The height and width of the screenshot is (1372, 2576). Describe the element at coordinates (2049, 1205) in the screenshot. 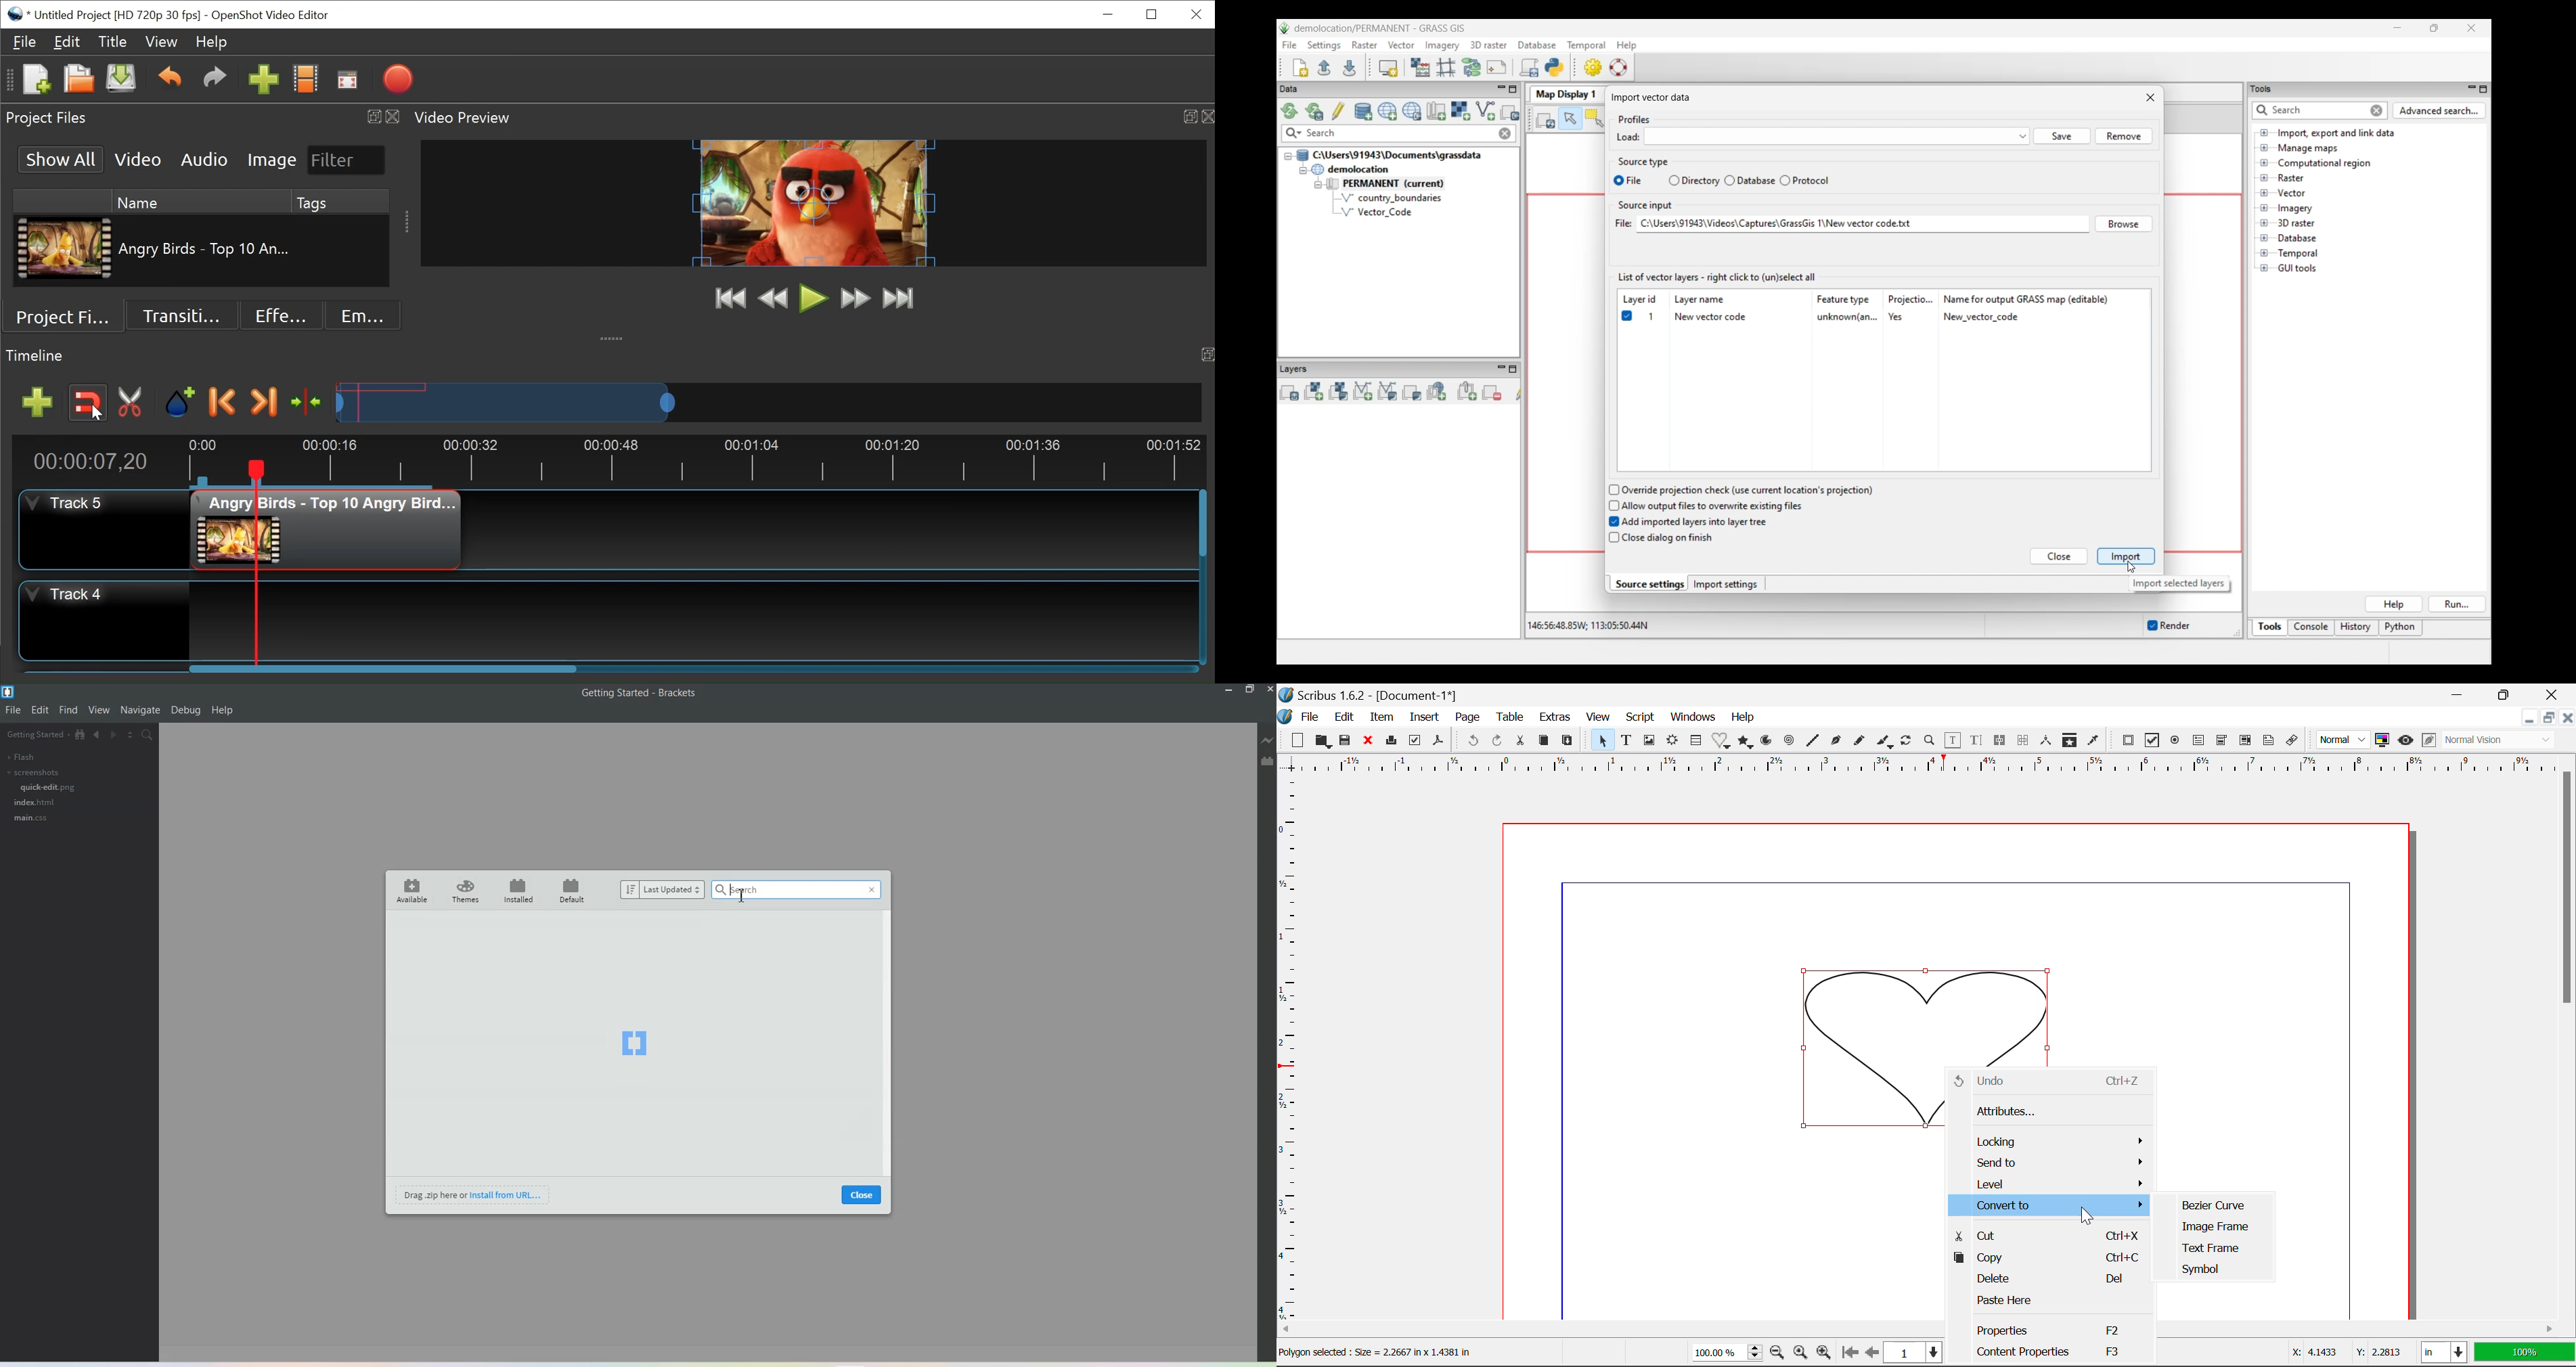

I see `Convert to` at that location.